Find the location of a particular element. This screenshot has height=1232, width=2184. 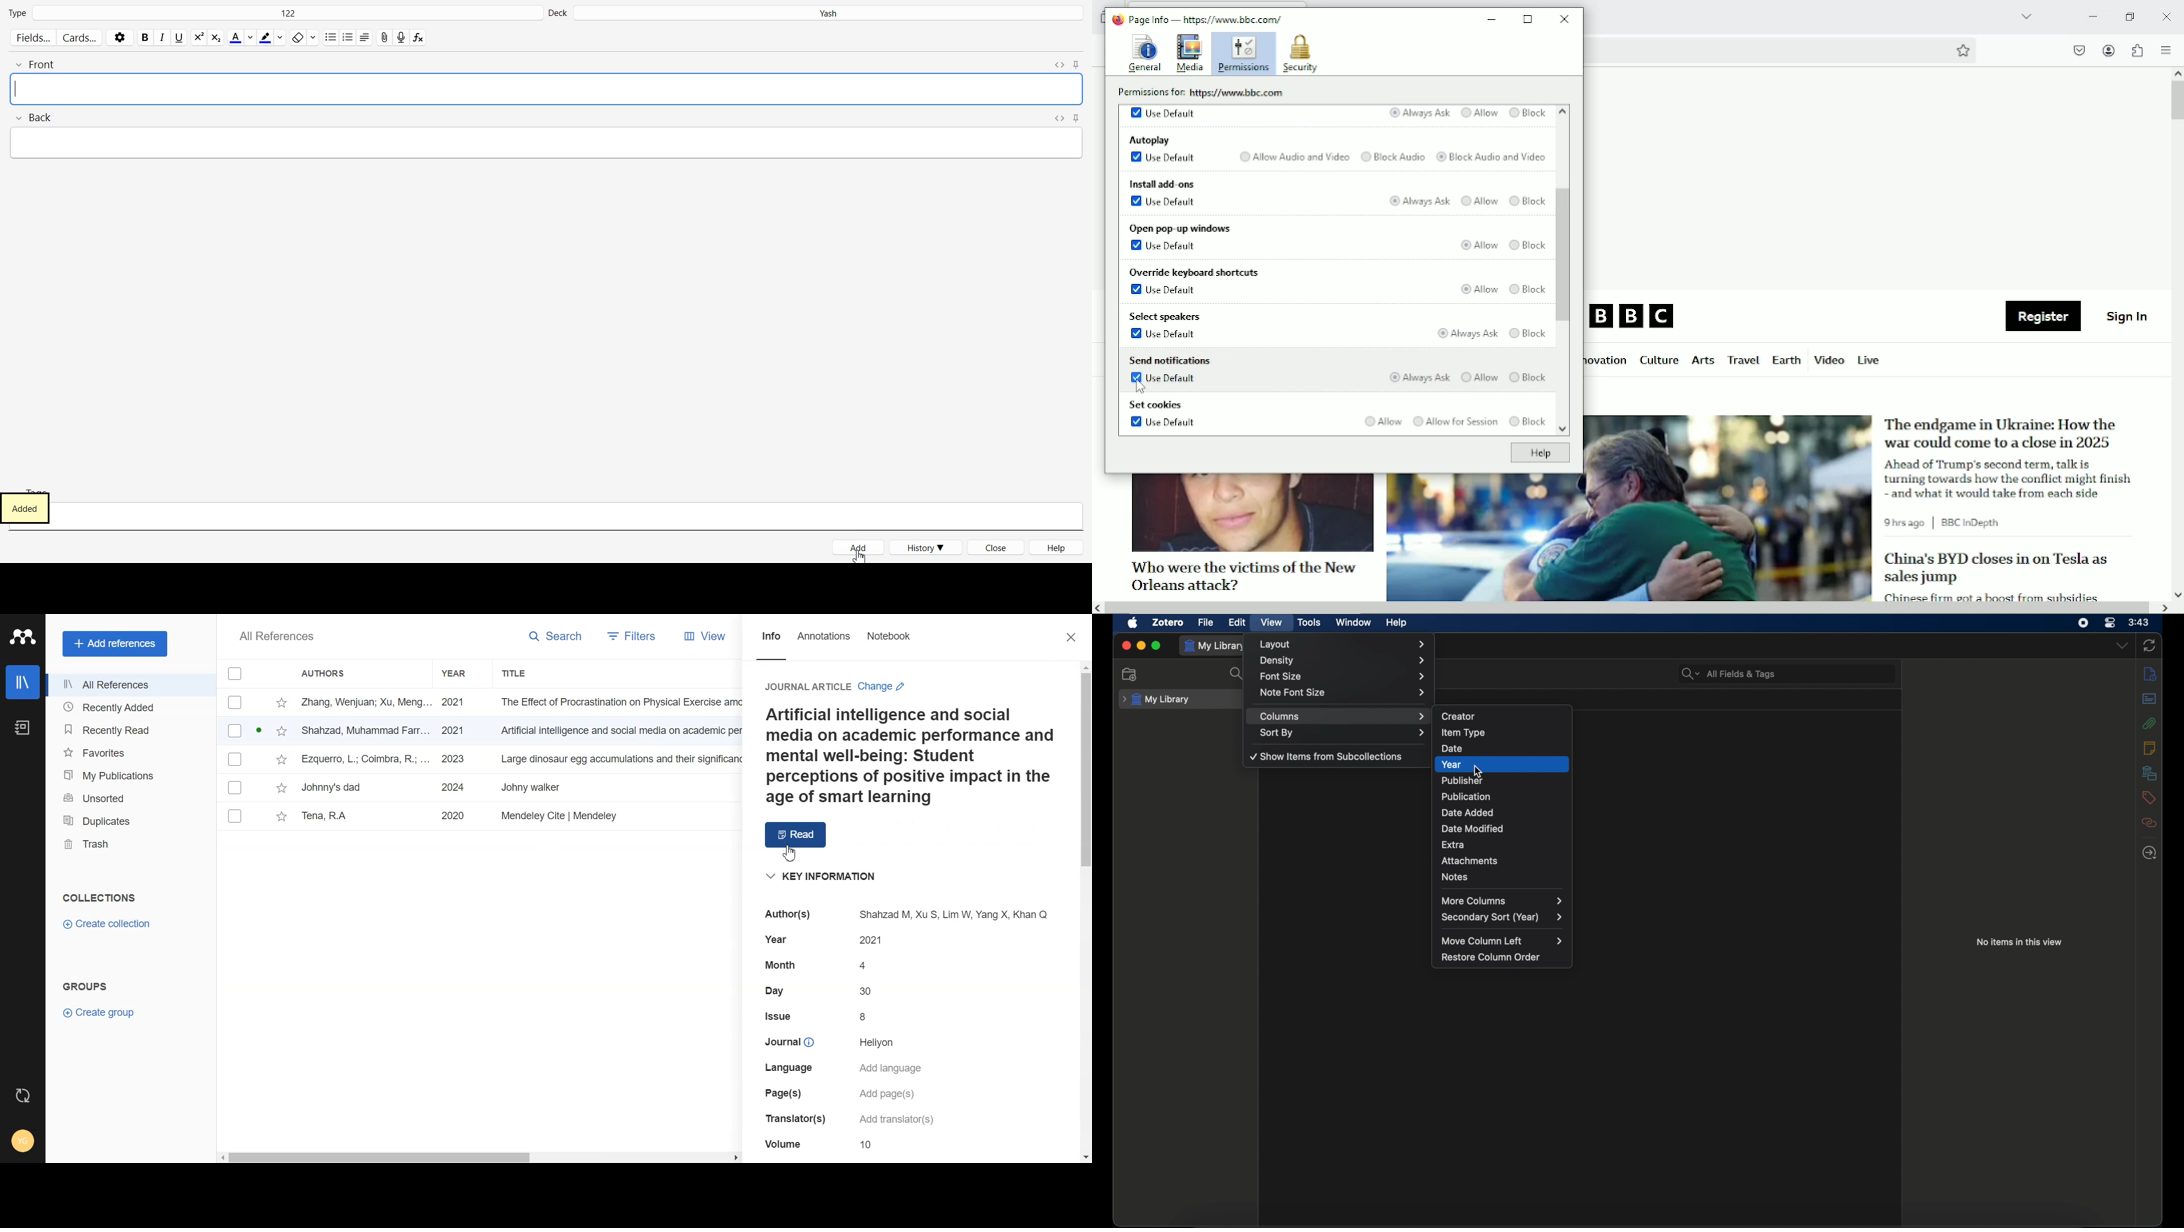

Allow is located at coordinates (1481, 288).